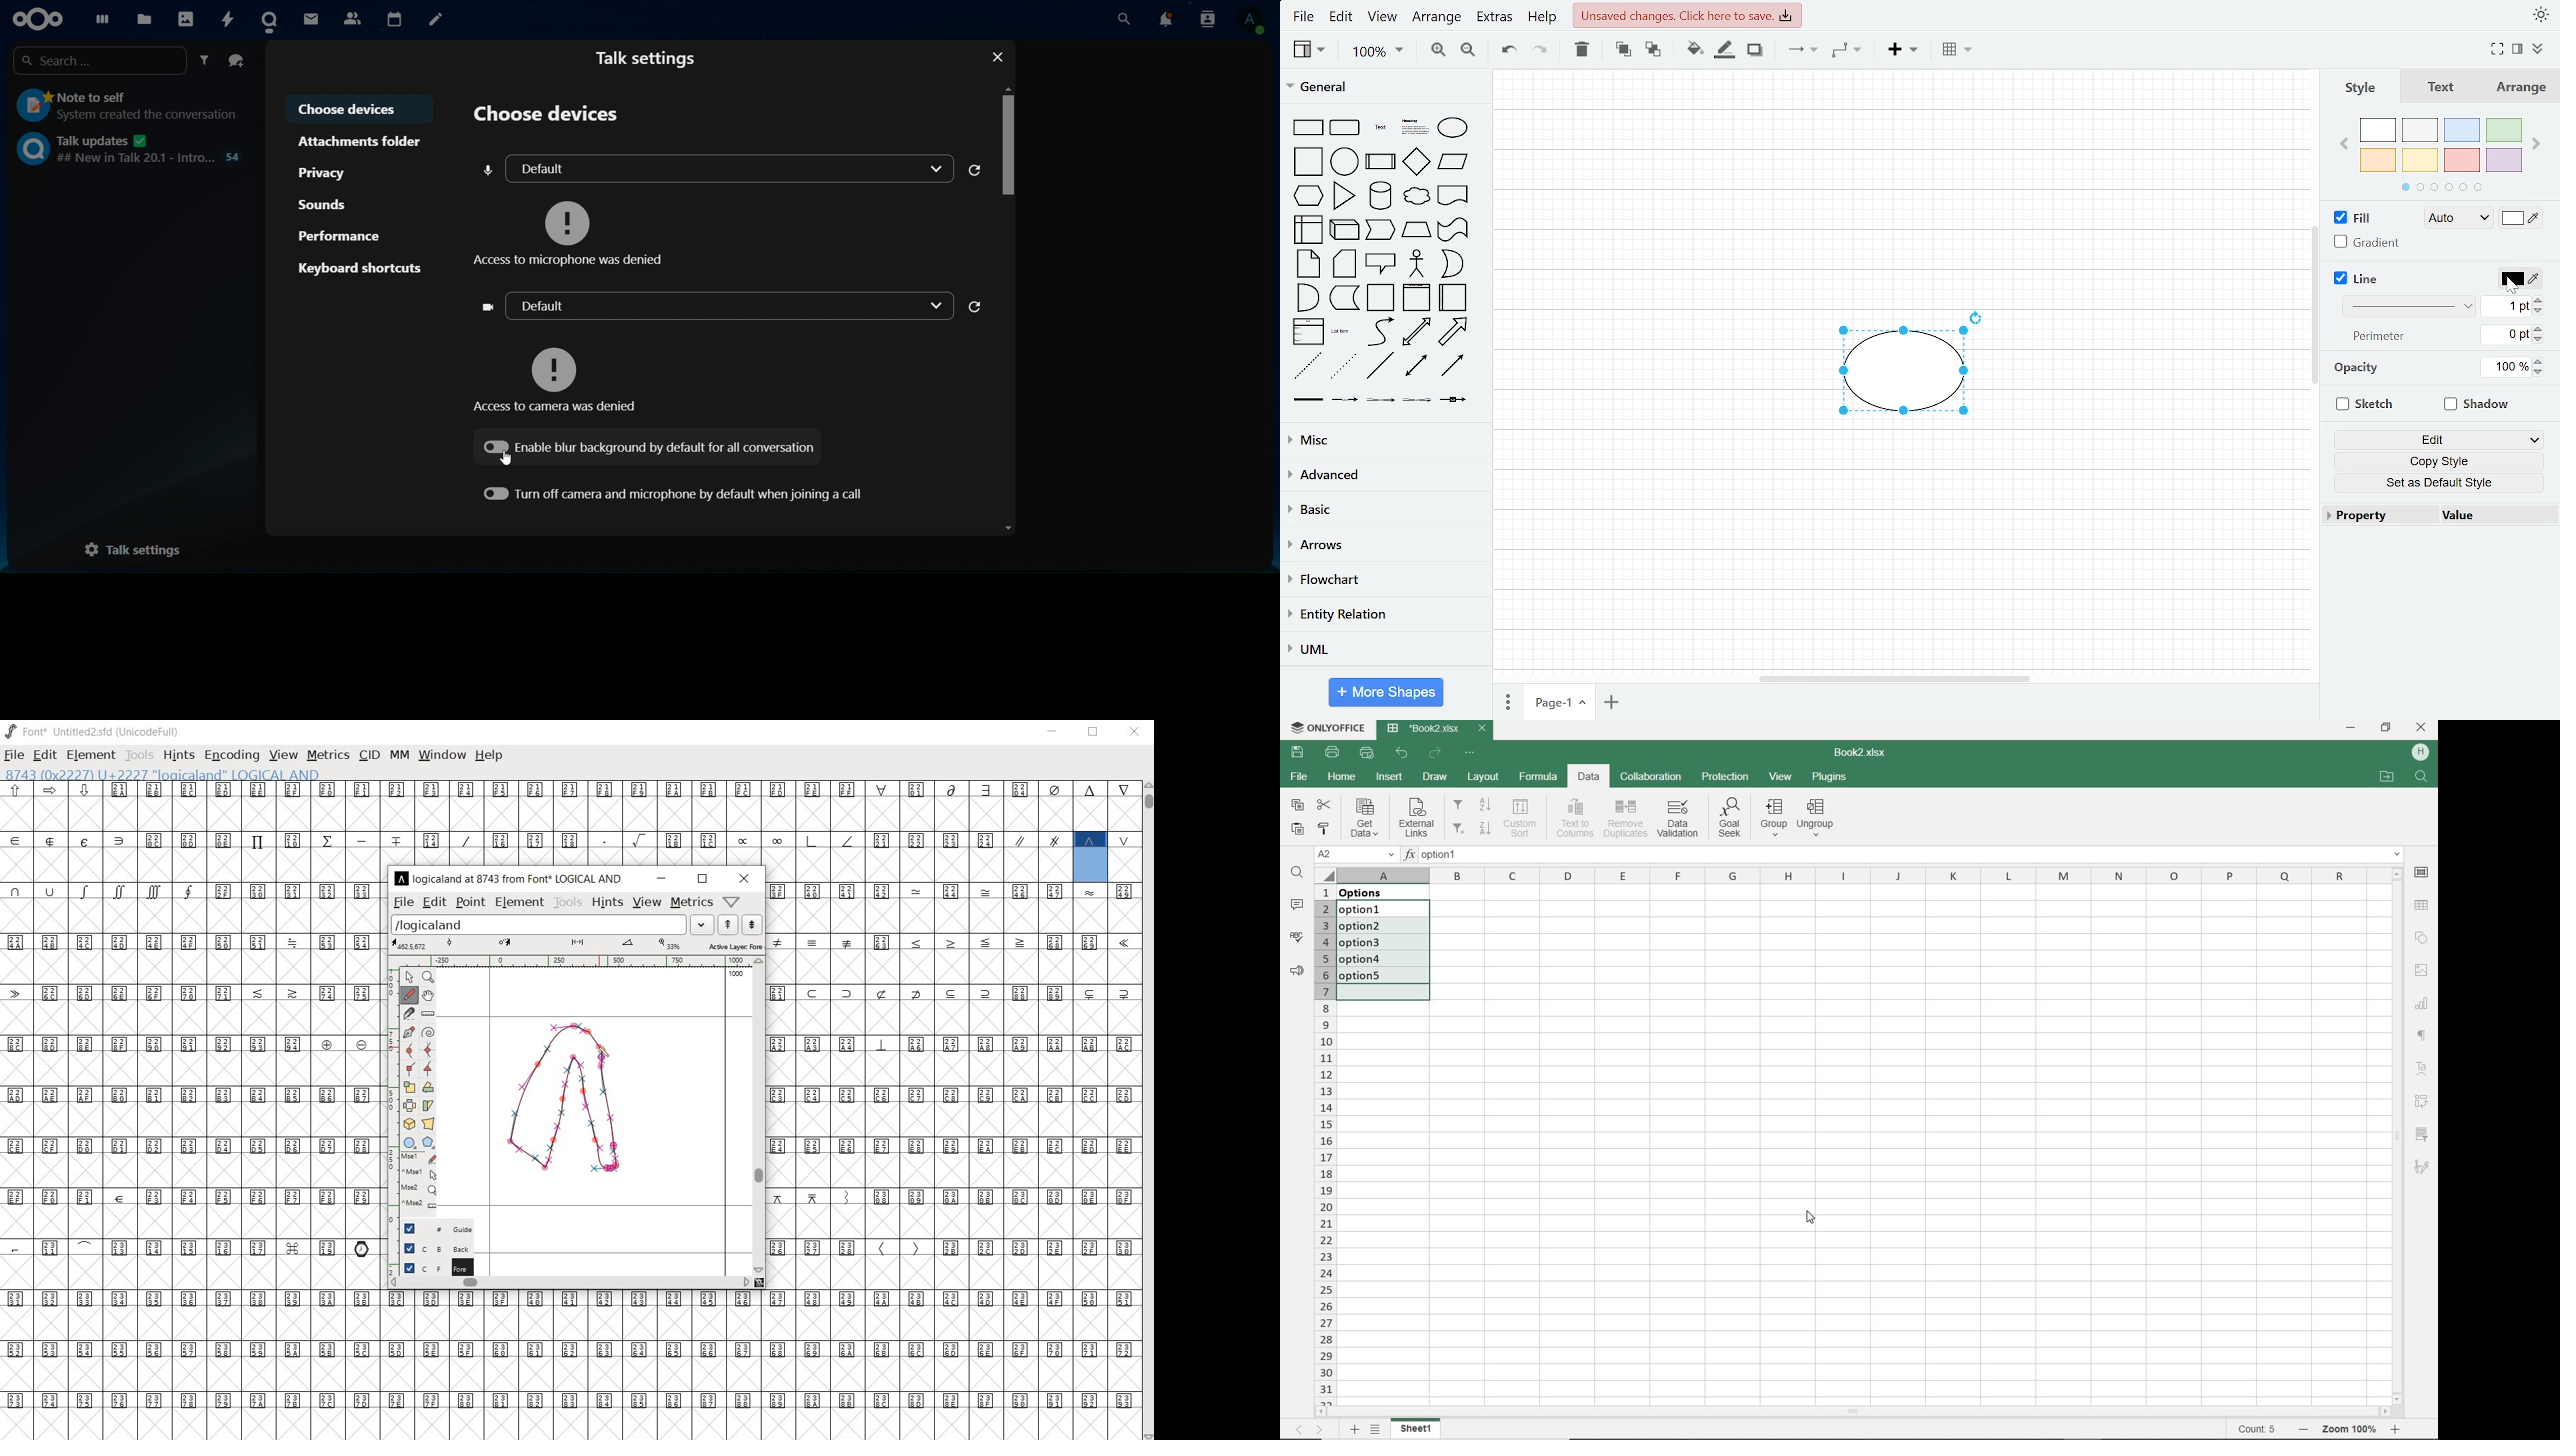 Image resolution: width=2576 pixels, height=1456 pixels. I want to click on hexagon, so click(1308, 196).